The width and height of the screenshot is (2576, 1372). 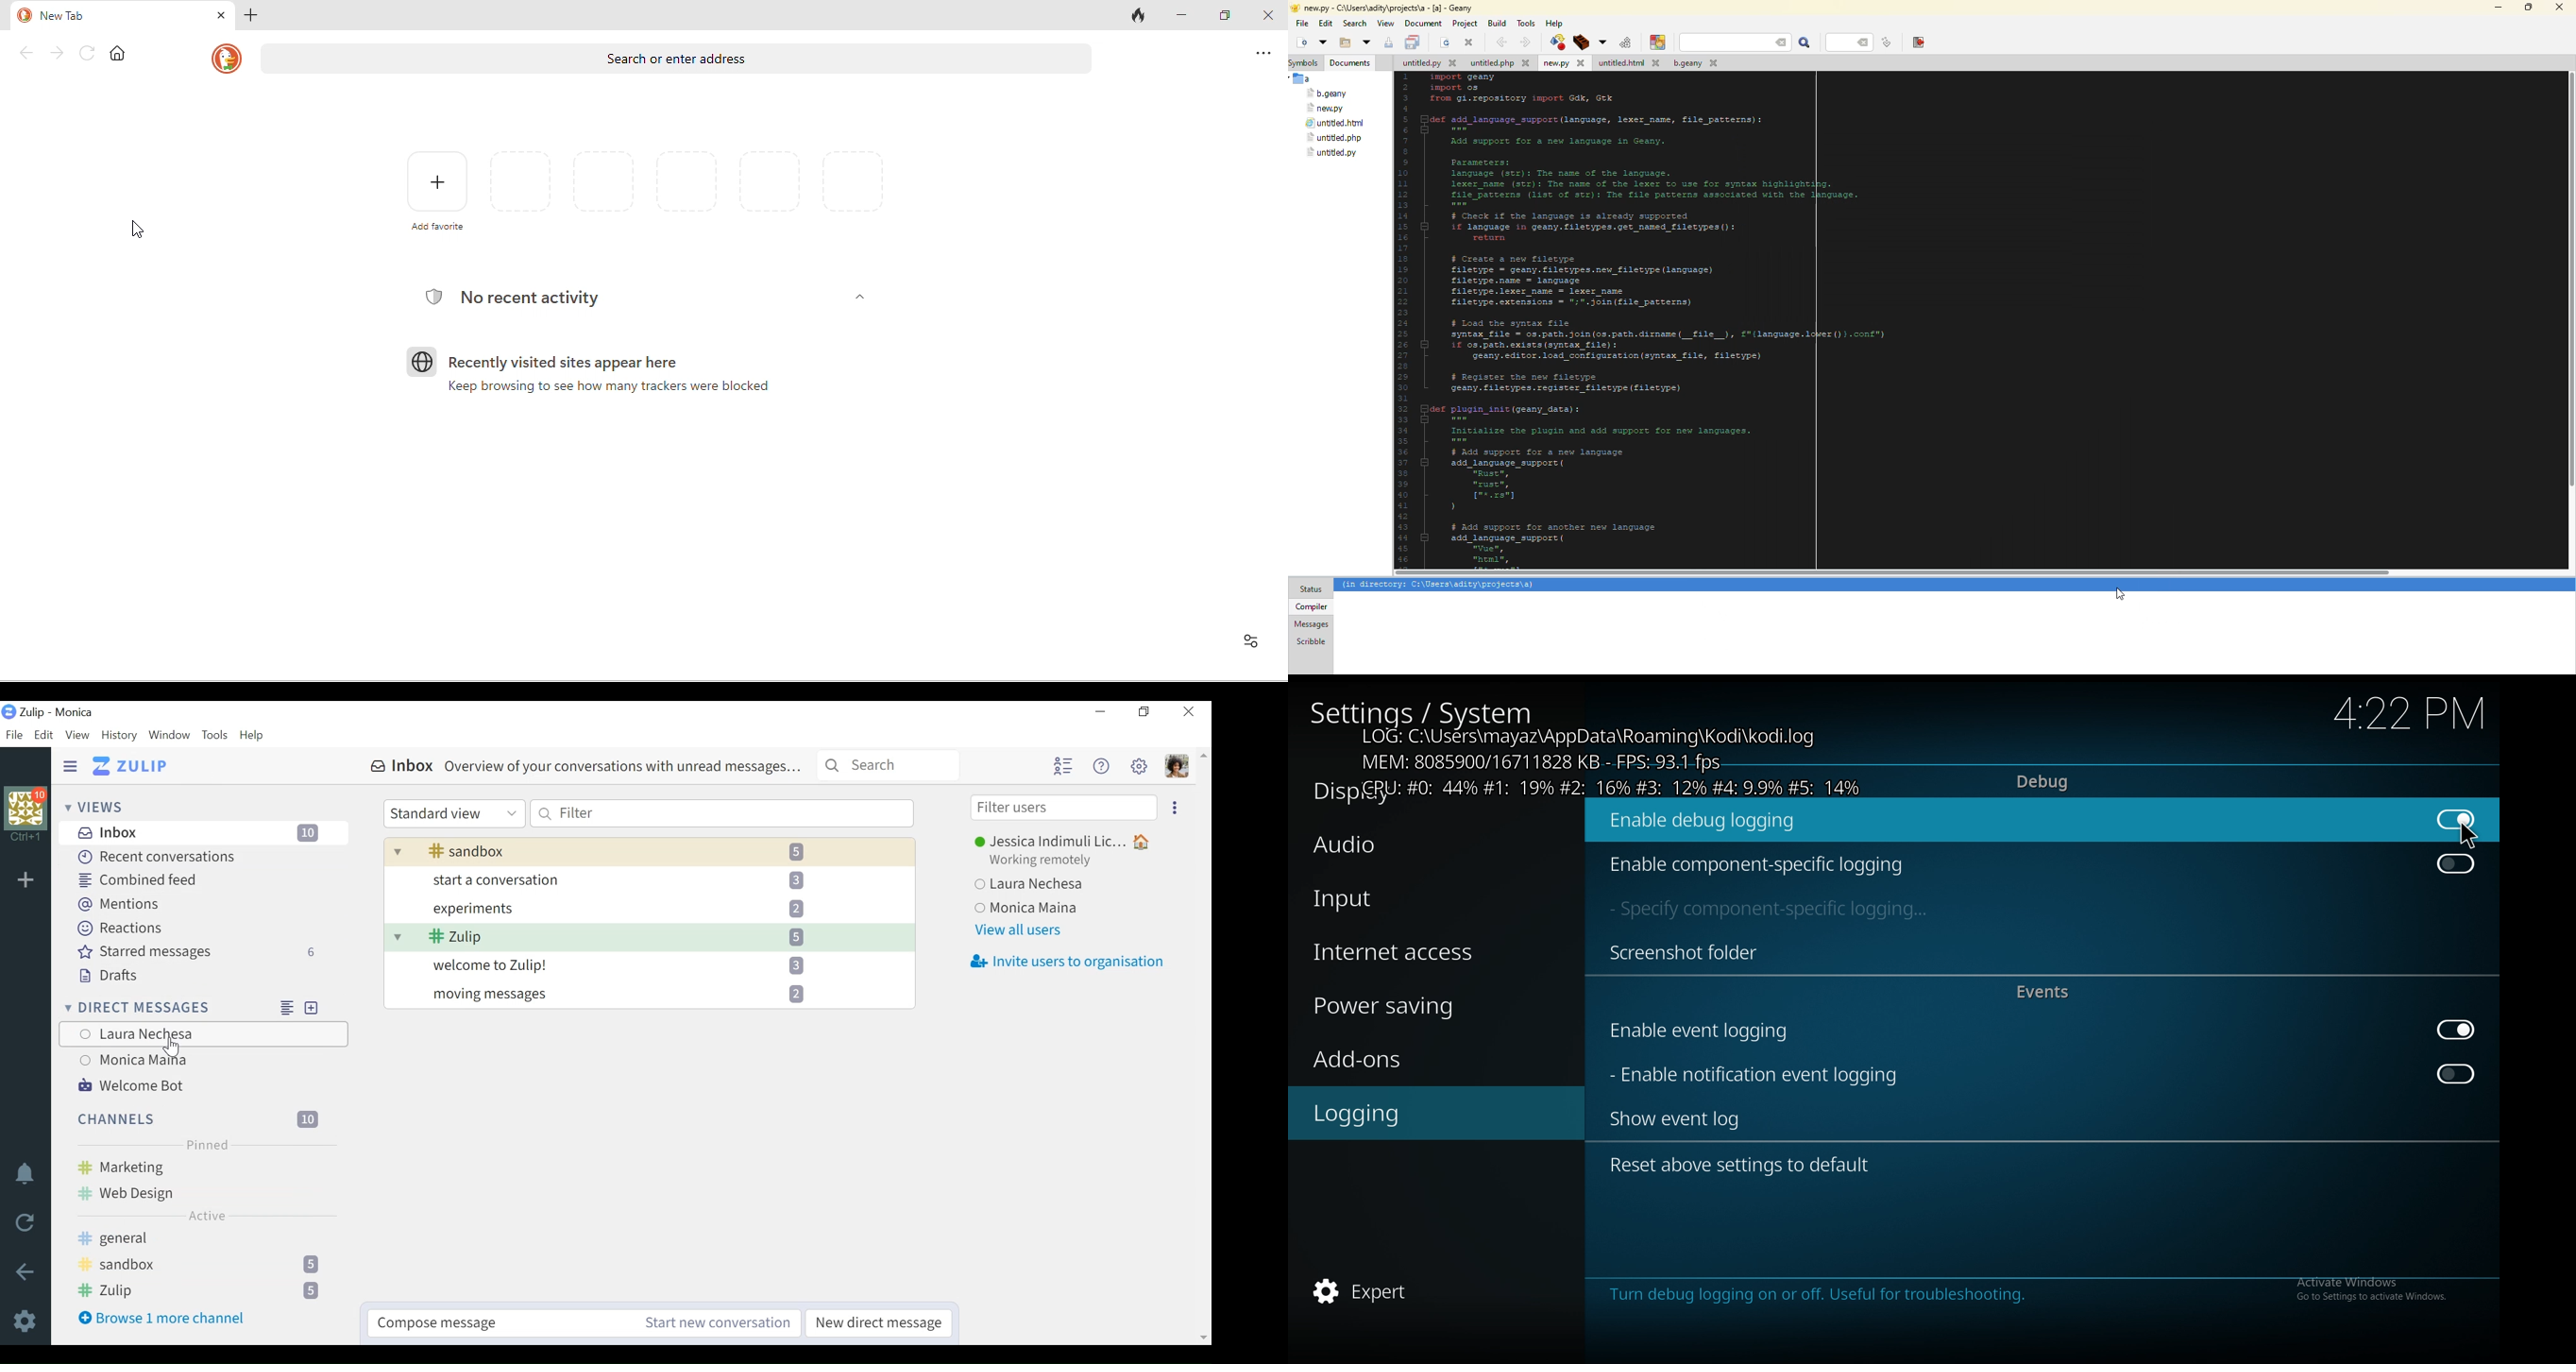 I want to click on users, so click(x=200, y=1047).